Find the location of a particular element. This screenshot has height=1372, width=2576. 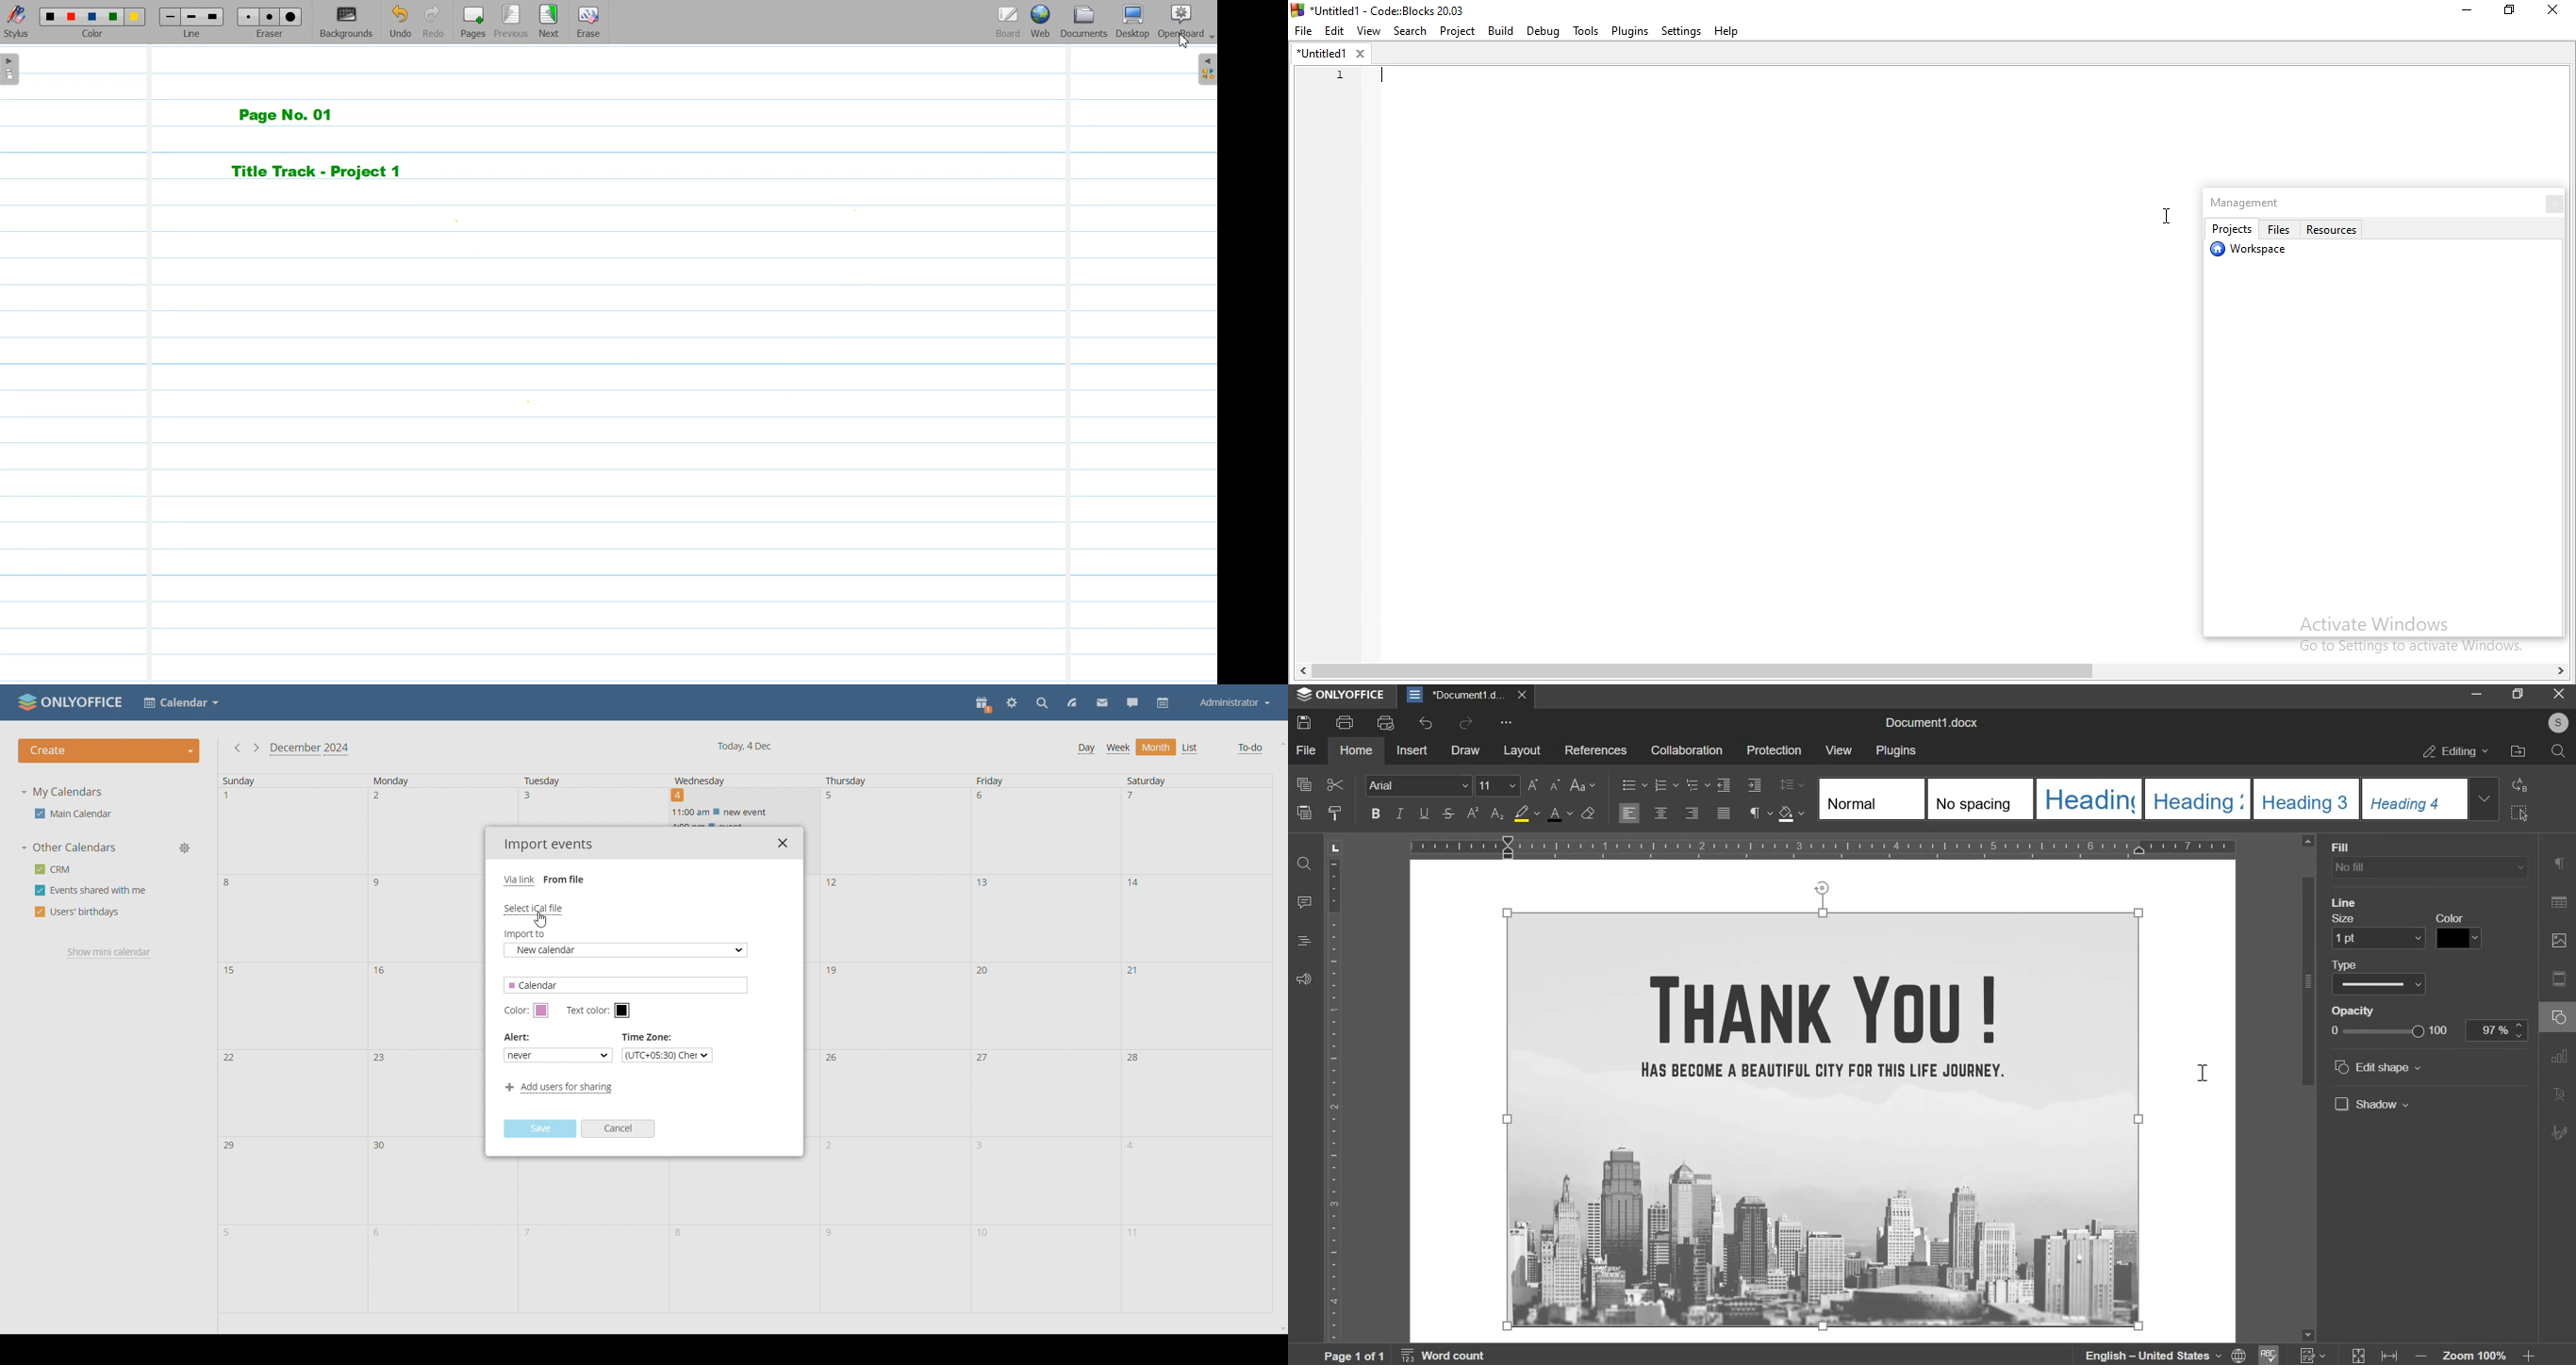

plugins is located at coordinates (1896, 751).